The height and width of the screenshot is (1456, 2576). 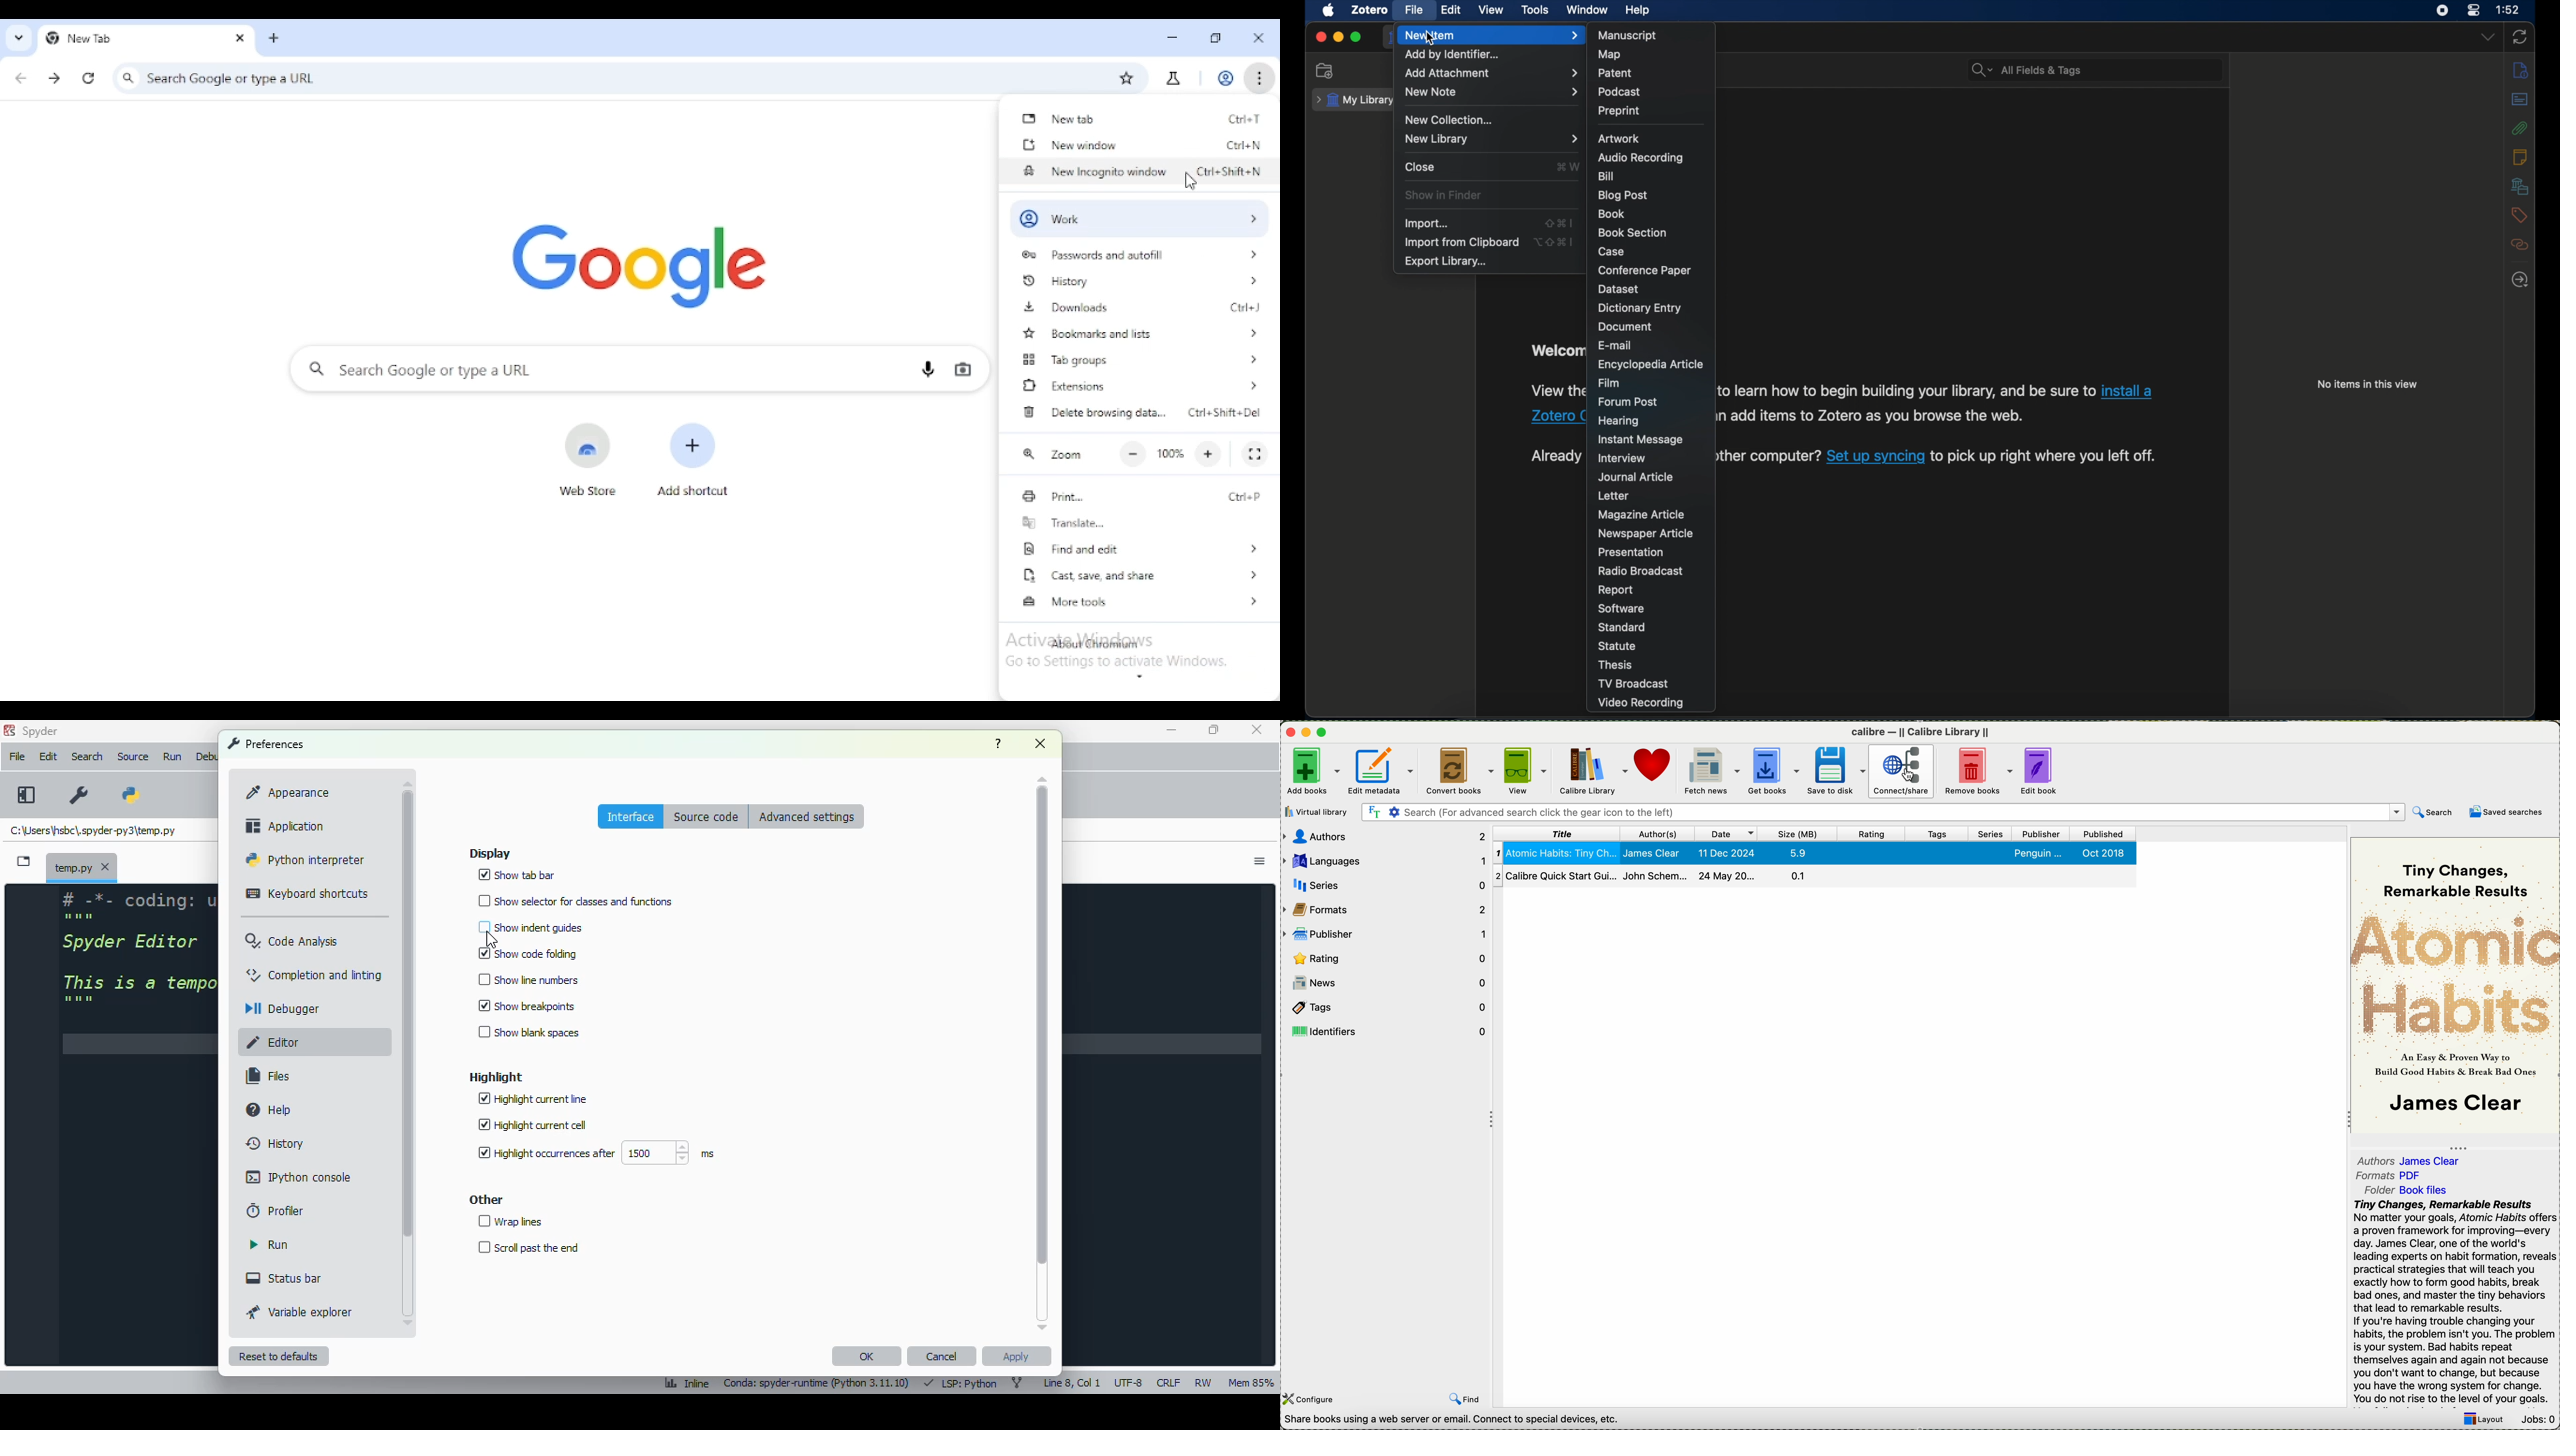 What do you see at coordinates (1491, 73) in the screenshot?
I see `add attachment` at bounding box center [1491, 73].